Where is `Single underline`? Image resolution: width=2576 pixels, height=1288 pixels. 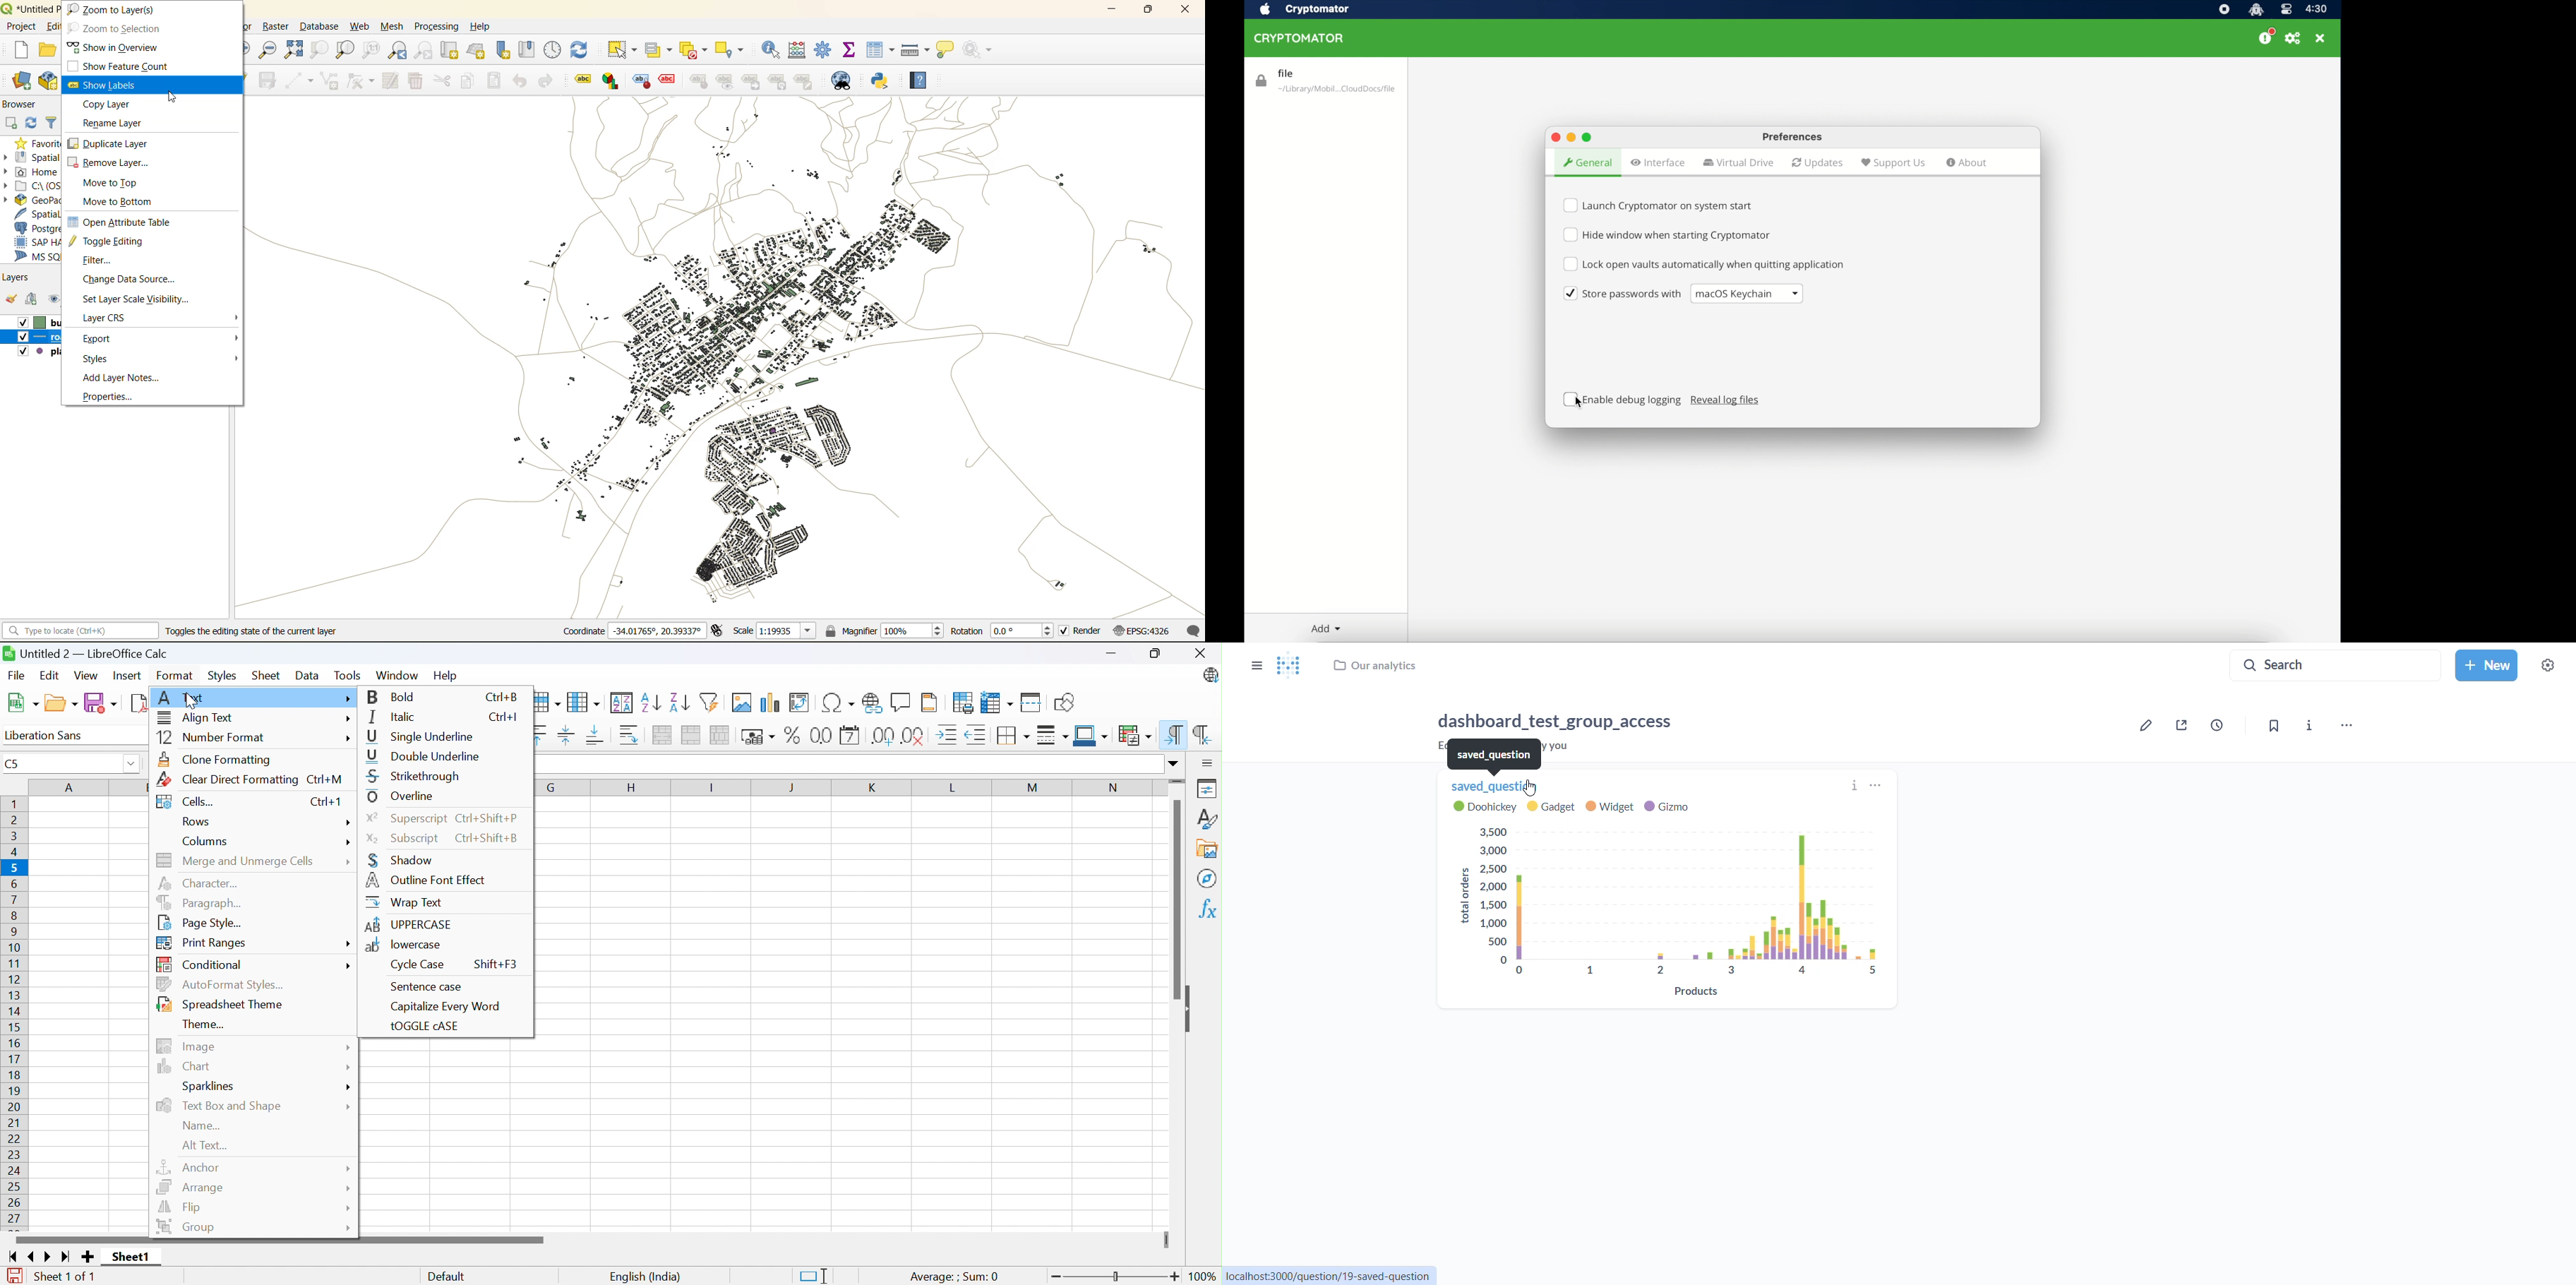
Single underline is located at coordinates (422, 735).